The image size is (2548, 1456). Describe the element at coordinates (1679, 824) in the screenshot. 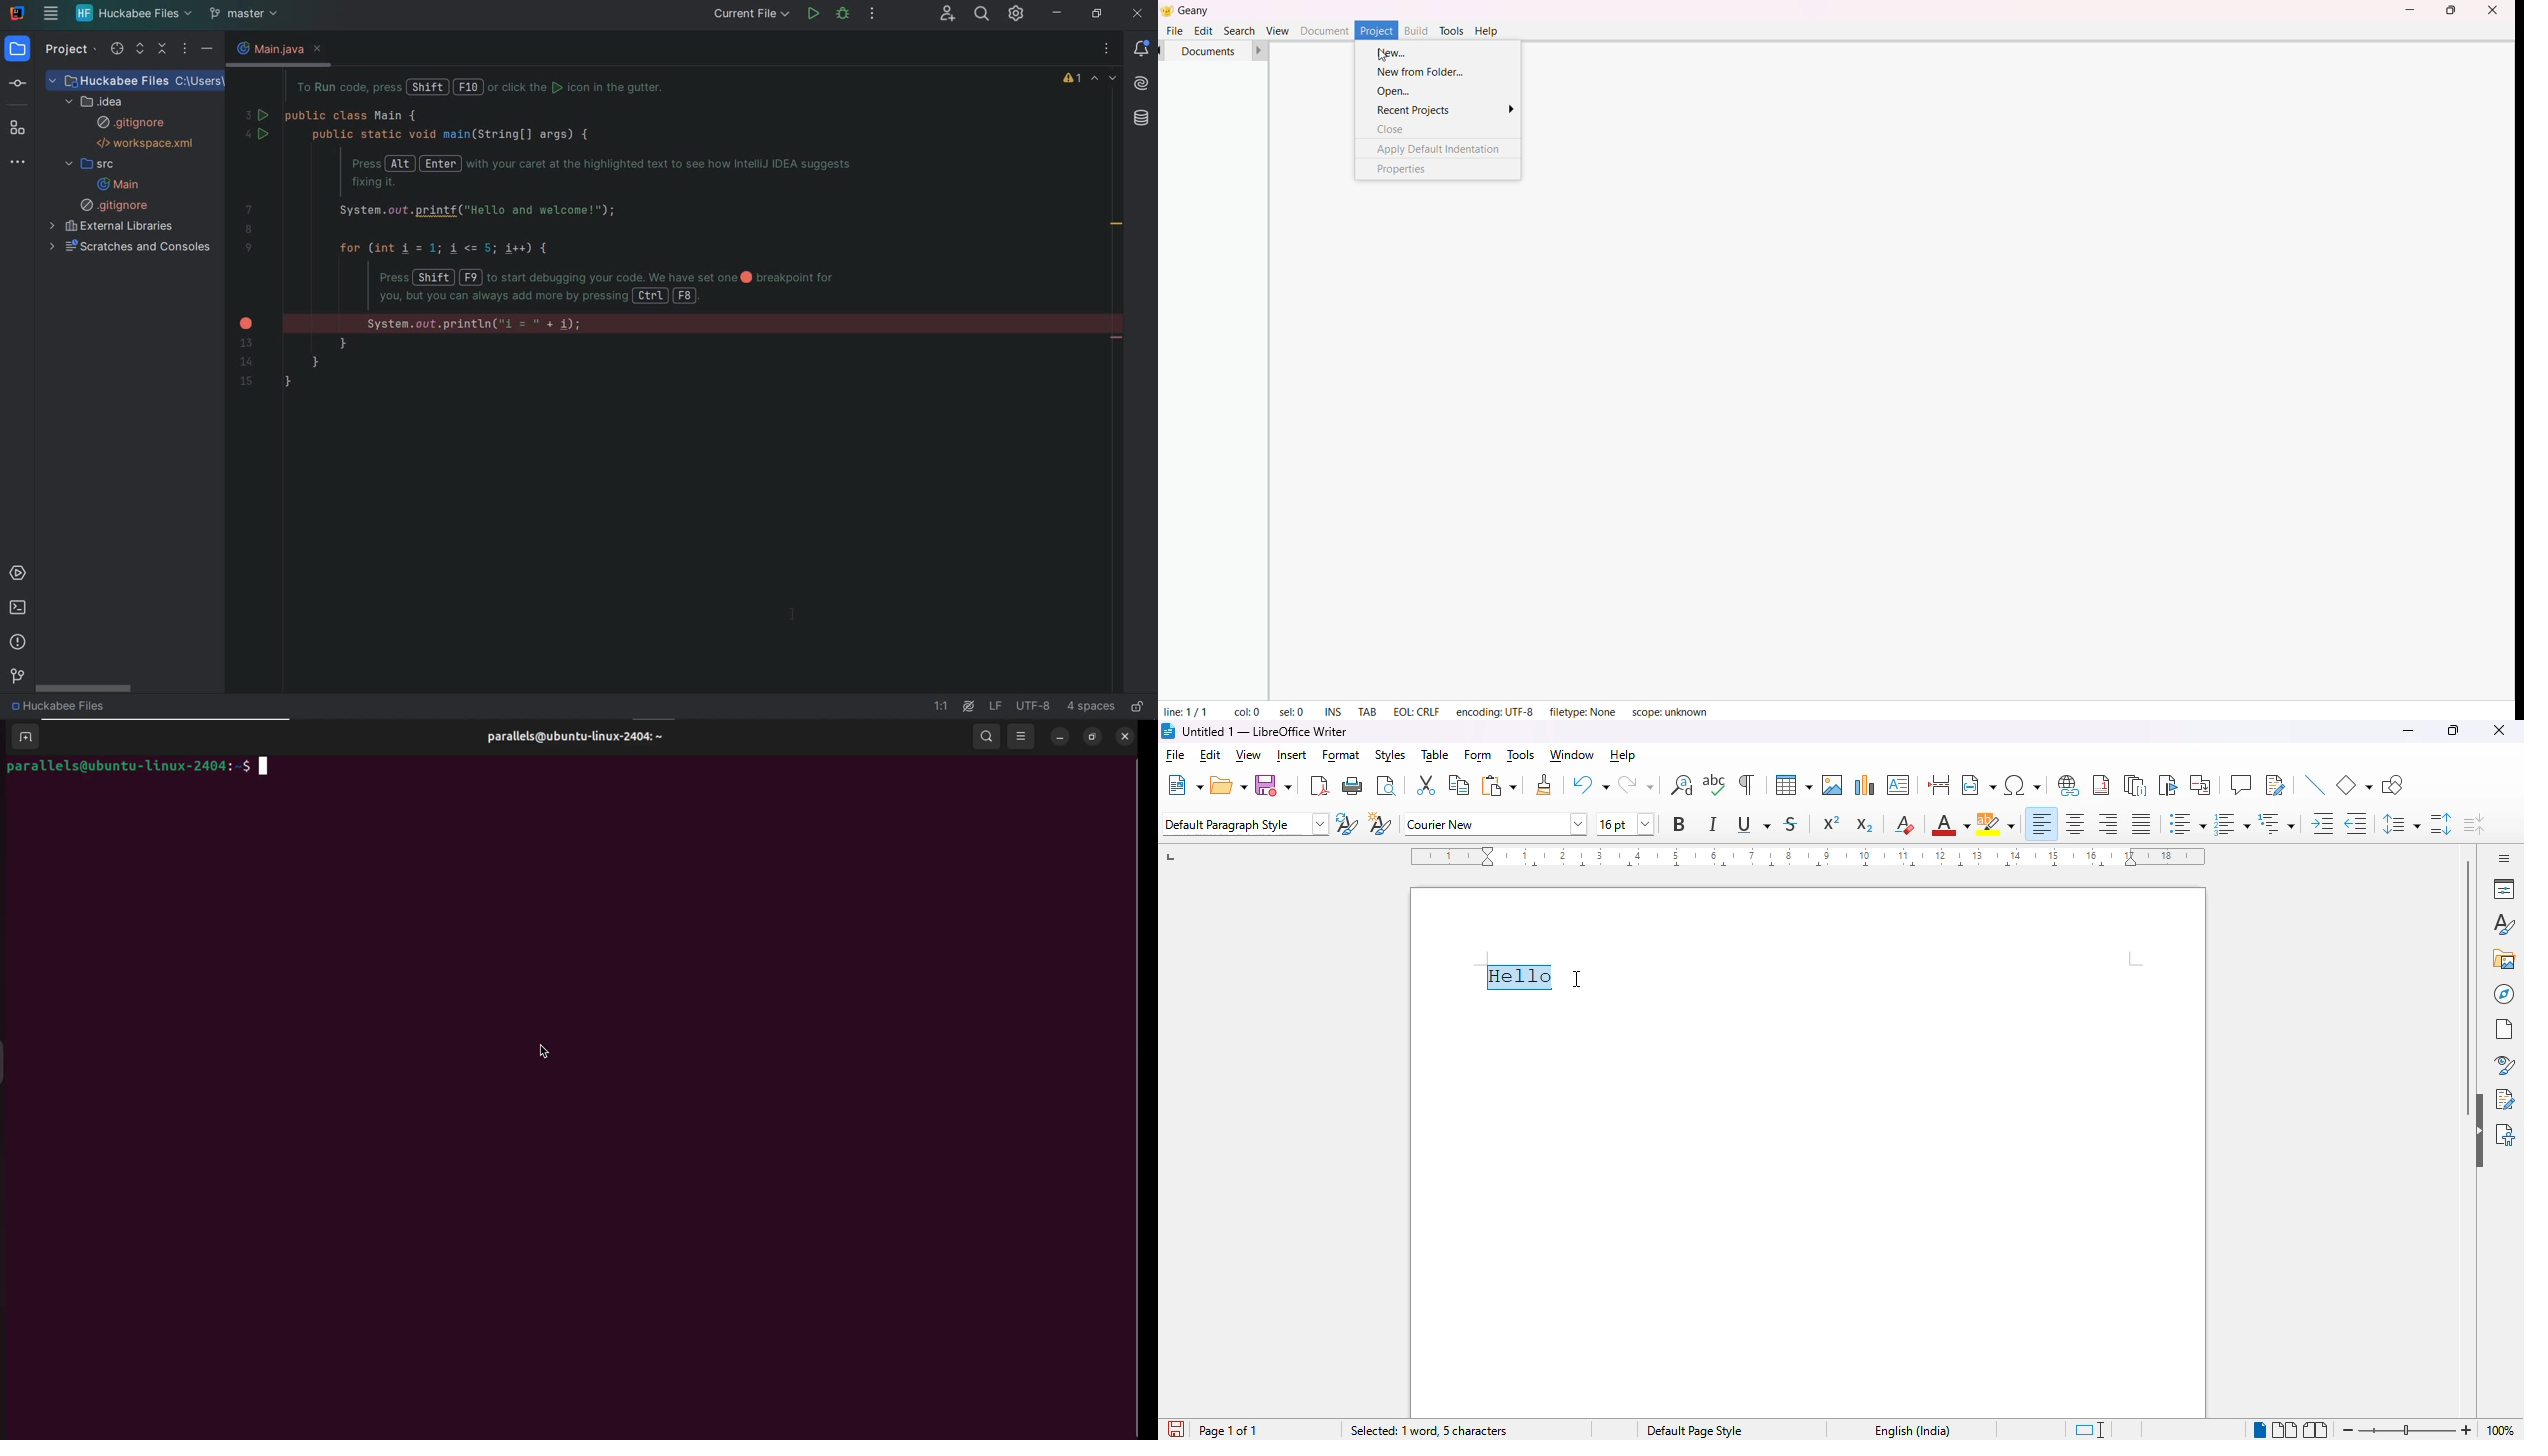

I see `bold` at that location.